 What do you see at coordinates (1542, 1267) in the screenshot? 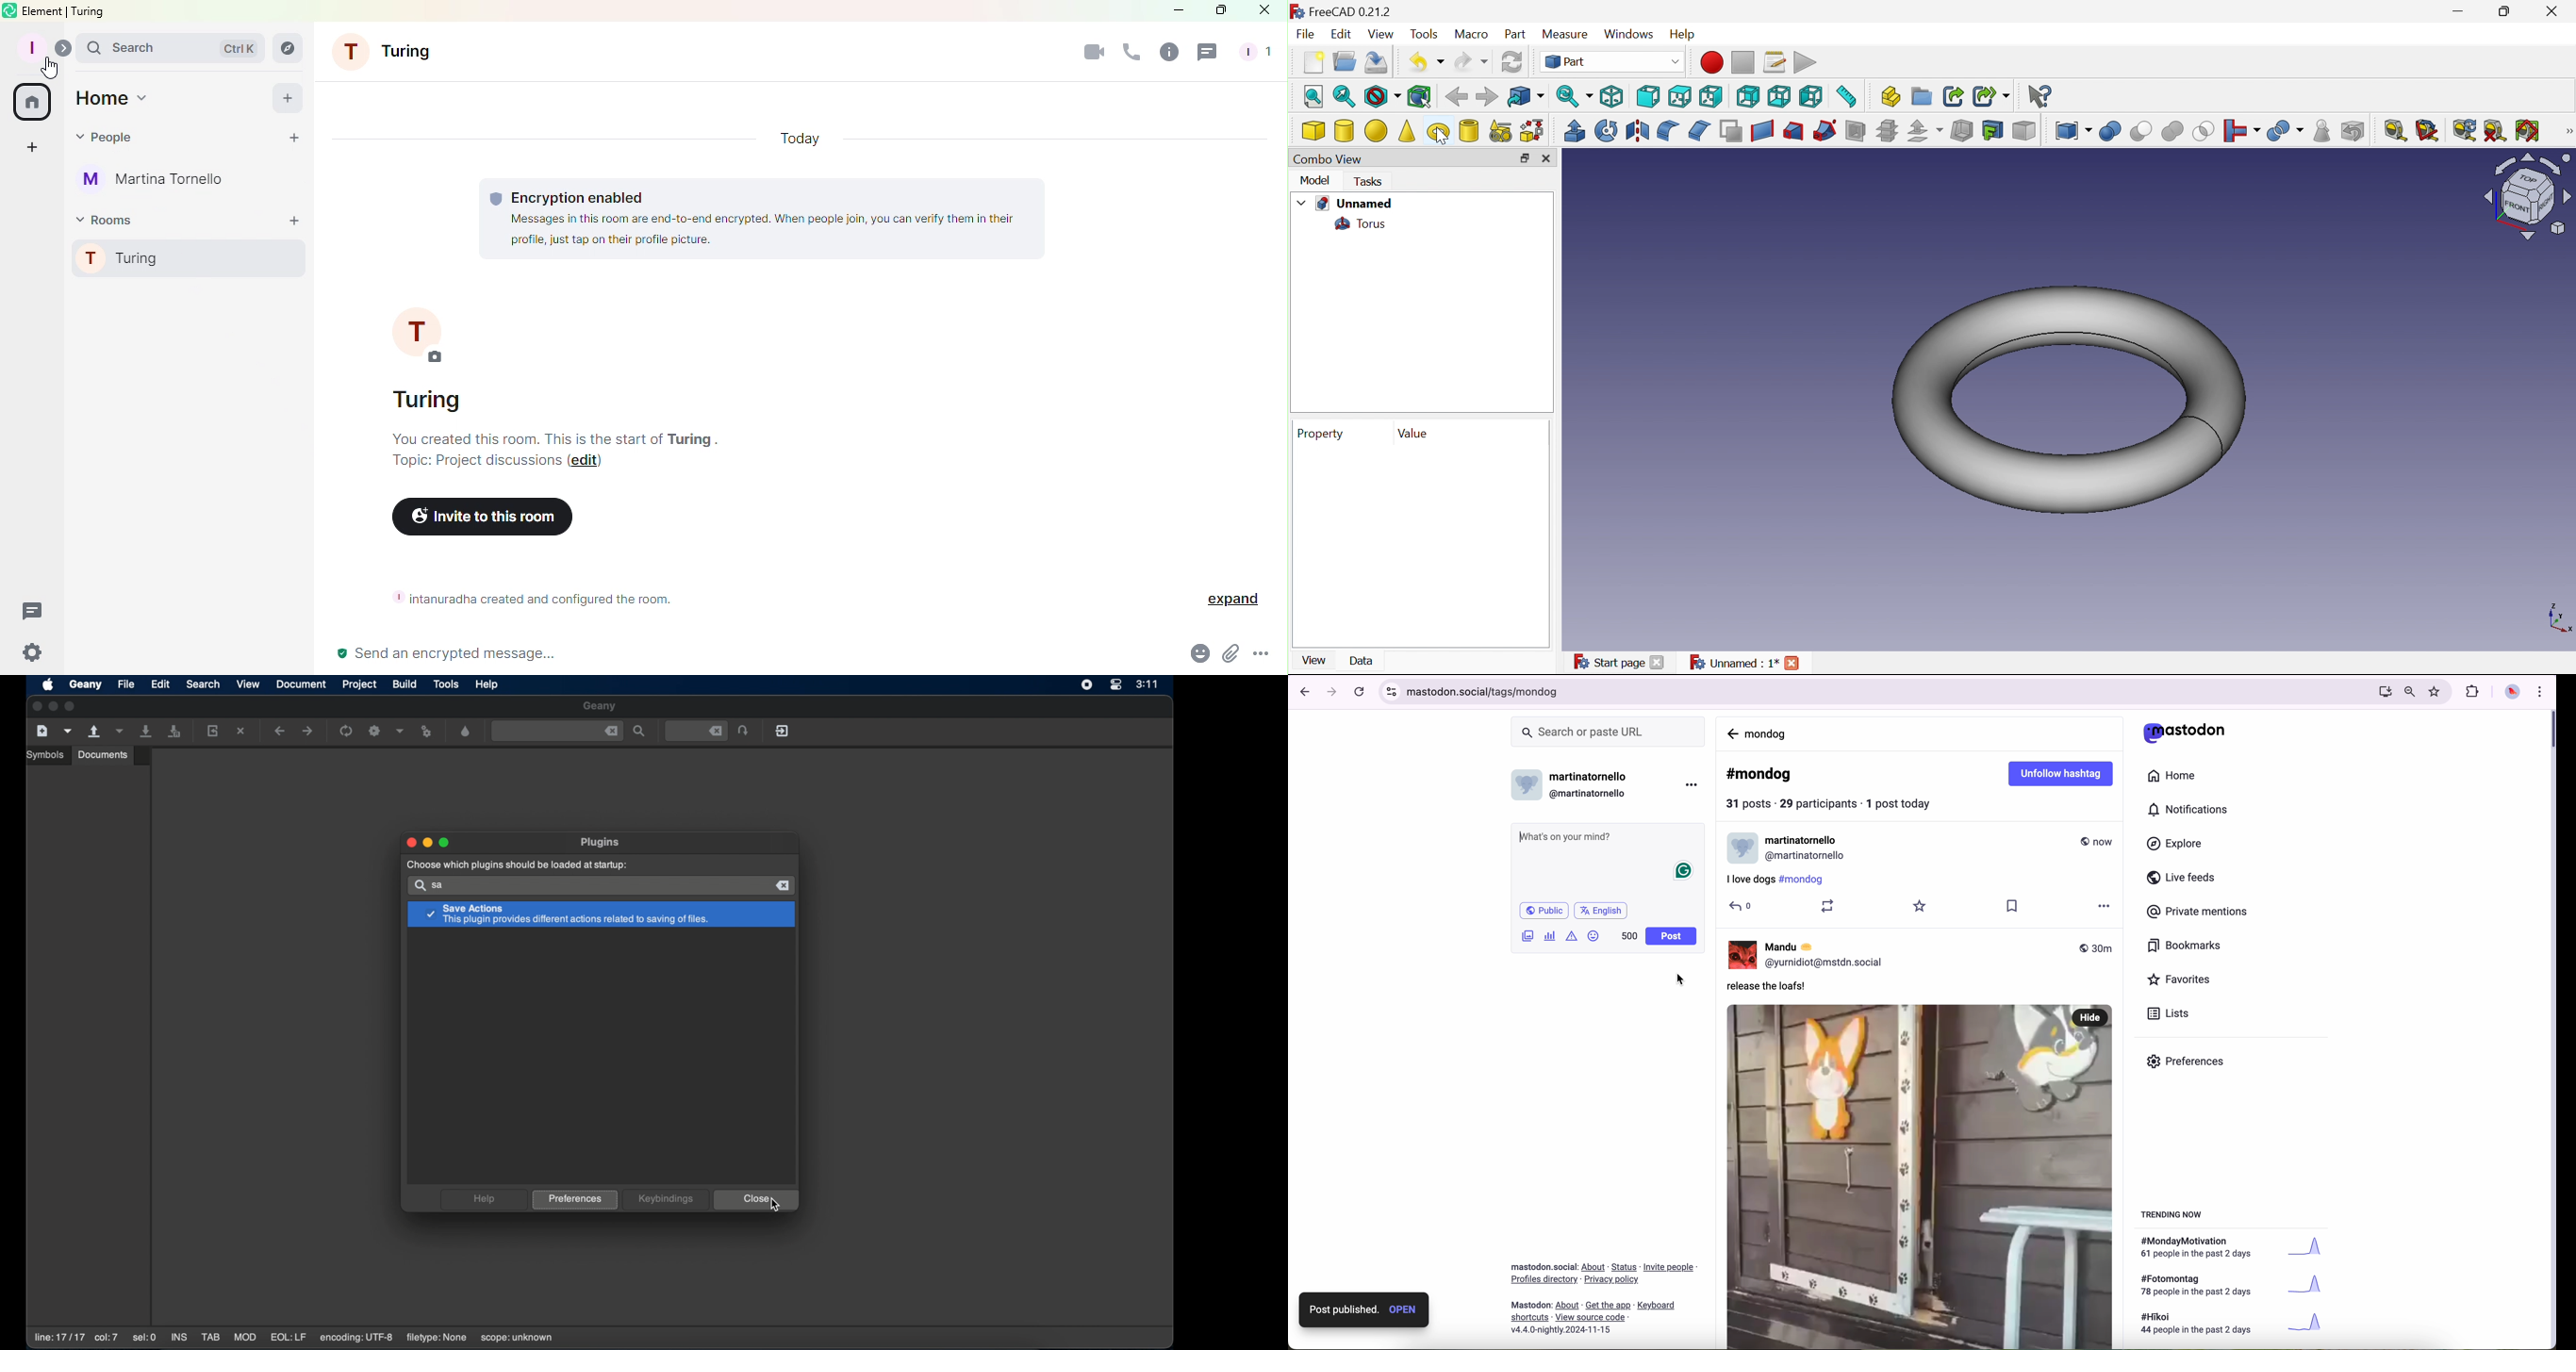
I see `Mastodon social` at bounding box center [1542, 1267].